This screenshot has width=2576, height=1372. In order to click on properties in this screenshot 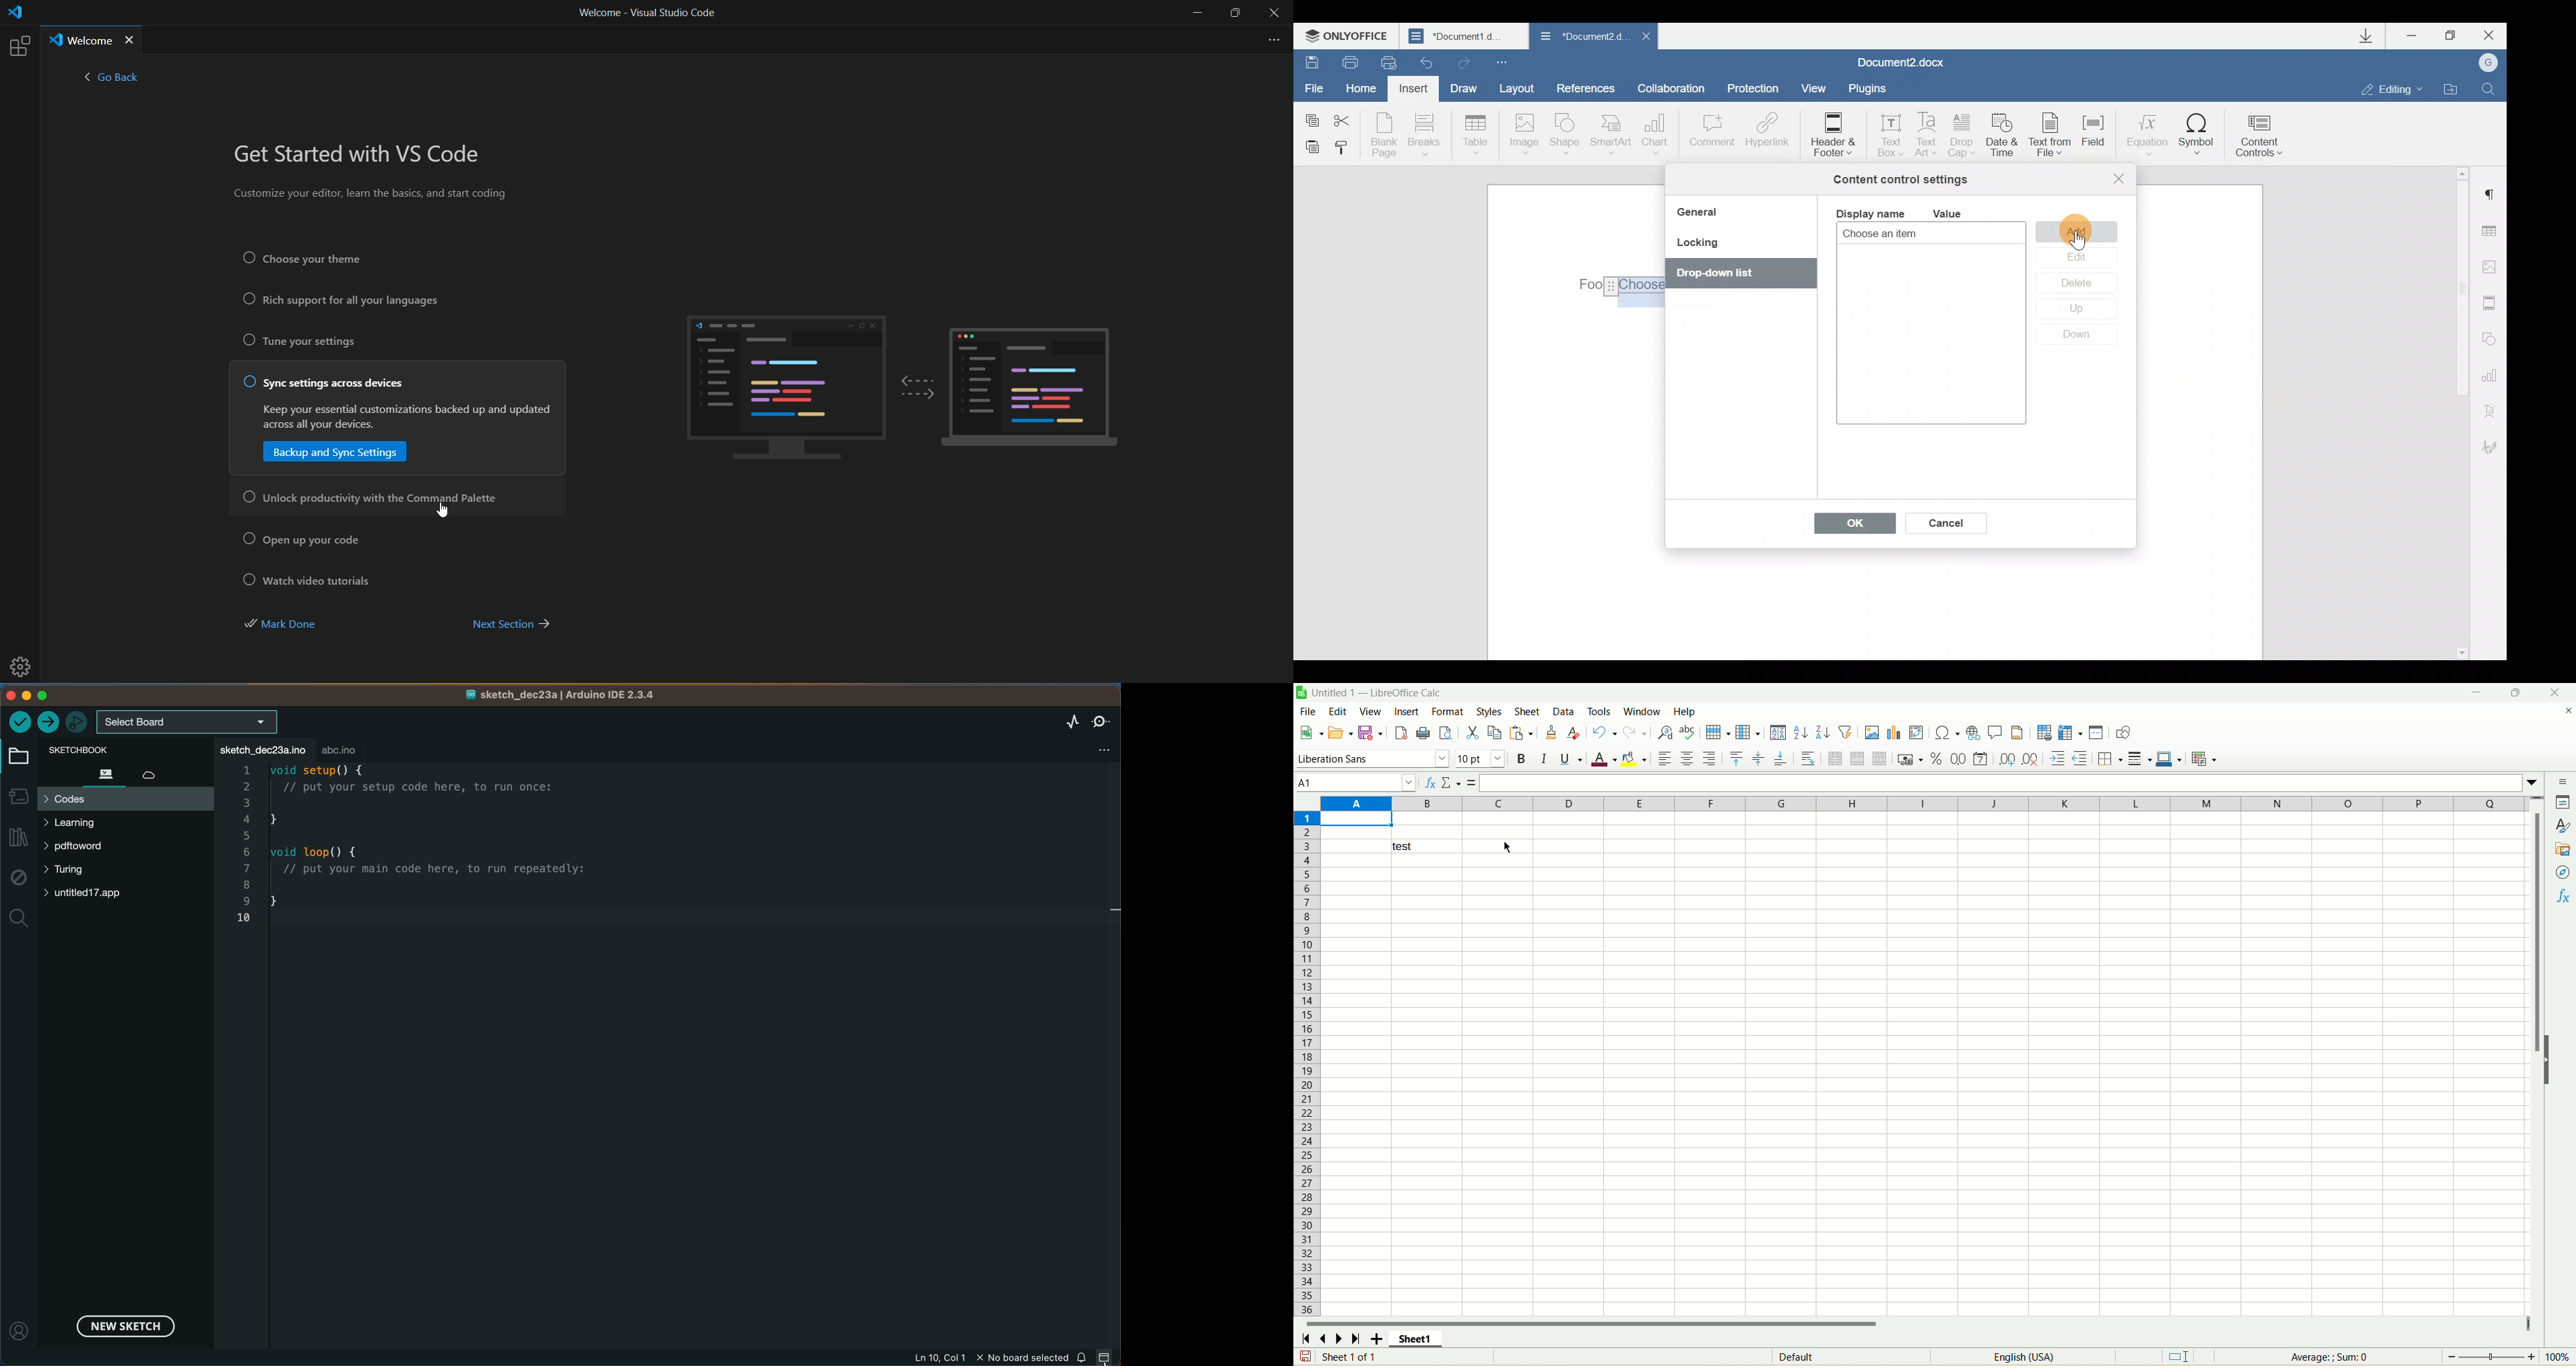, I will do `click(2562, 802)`.